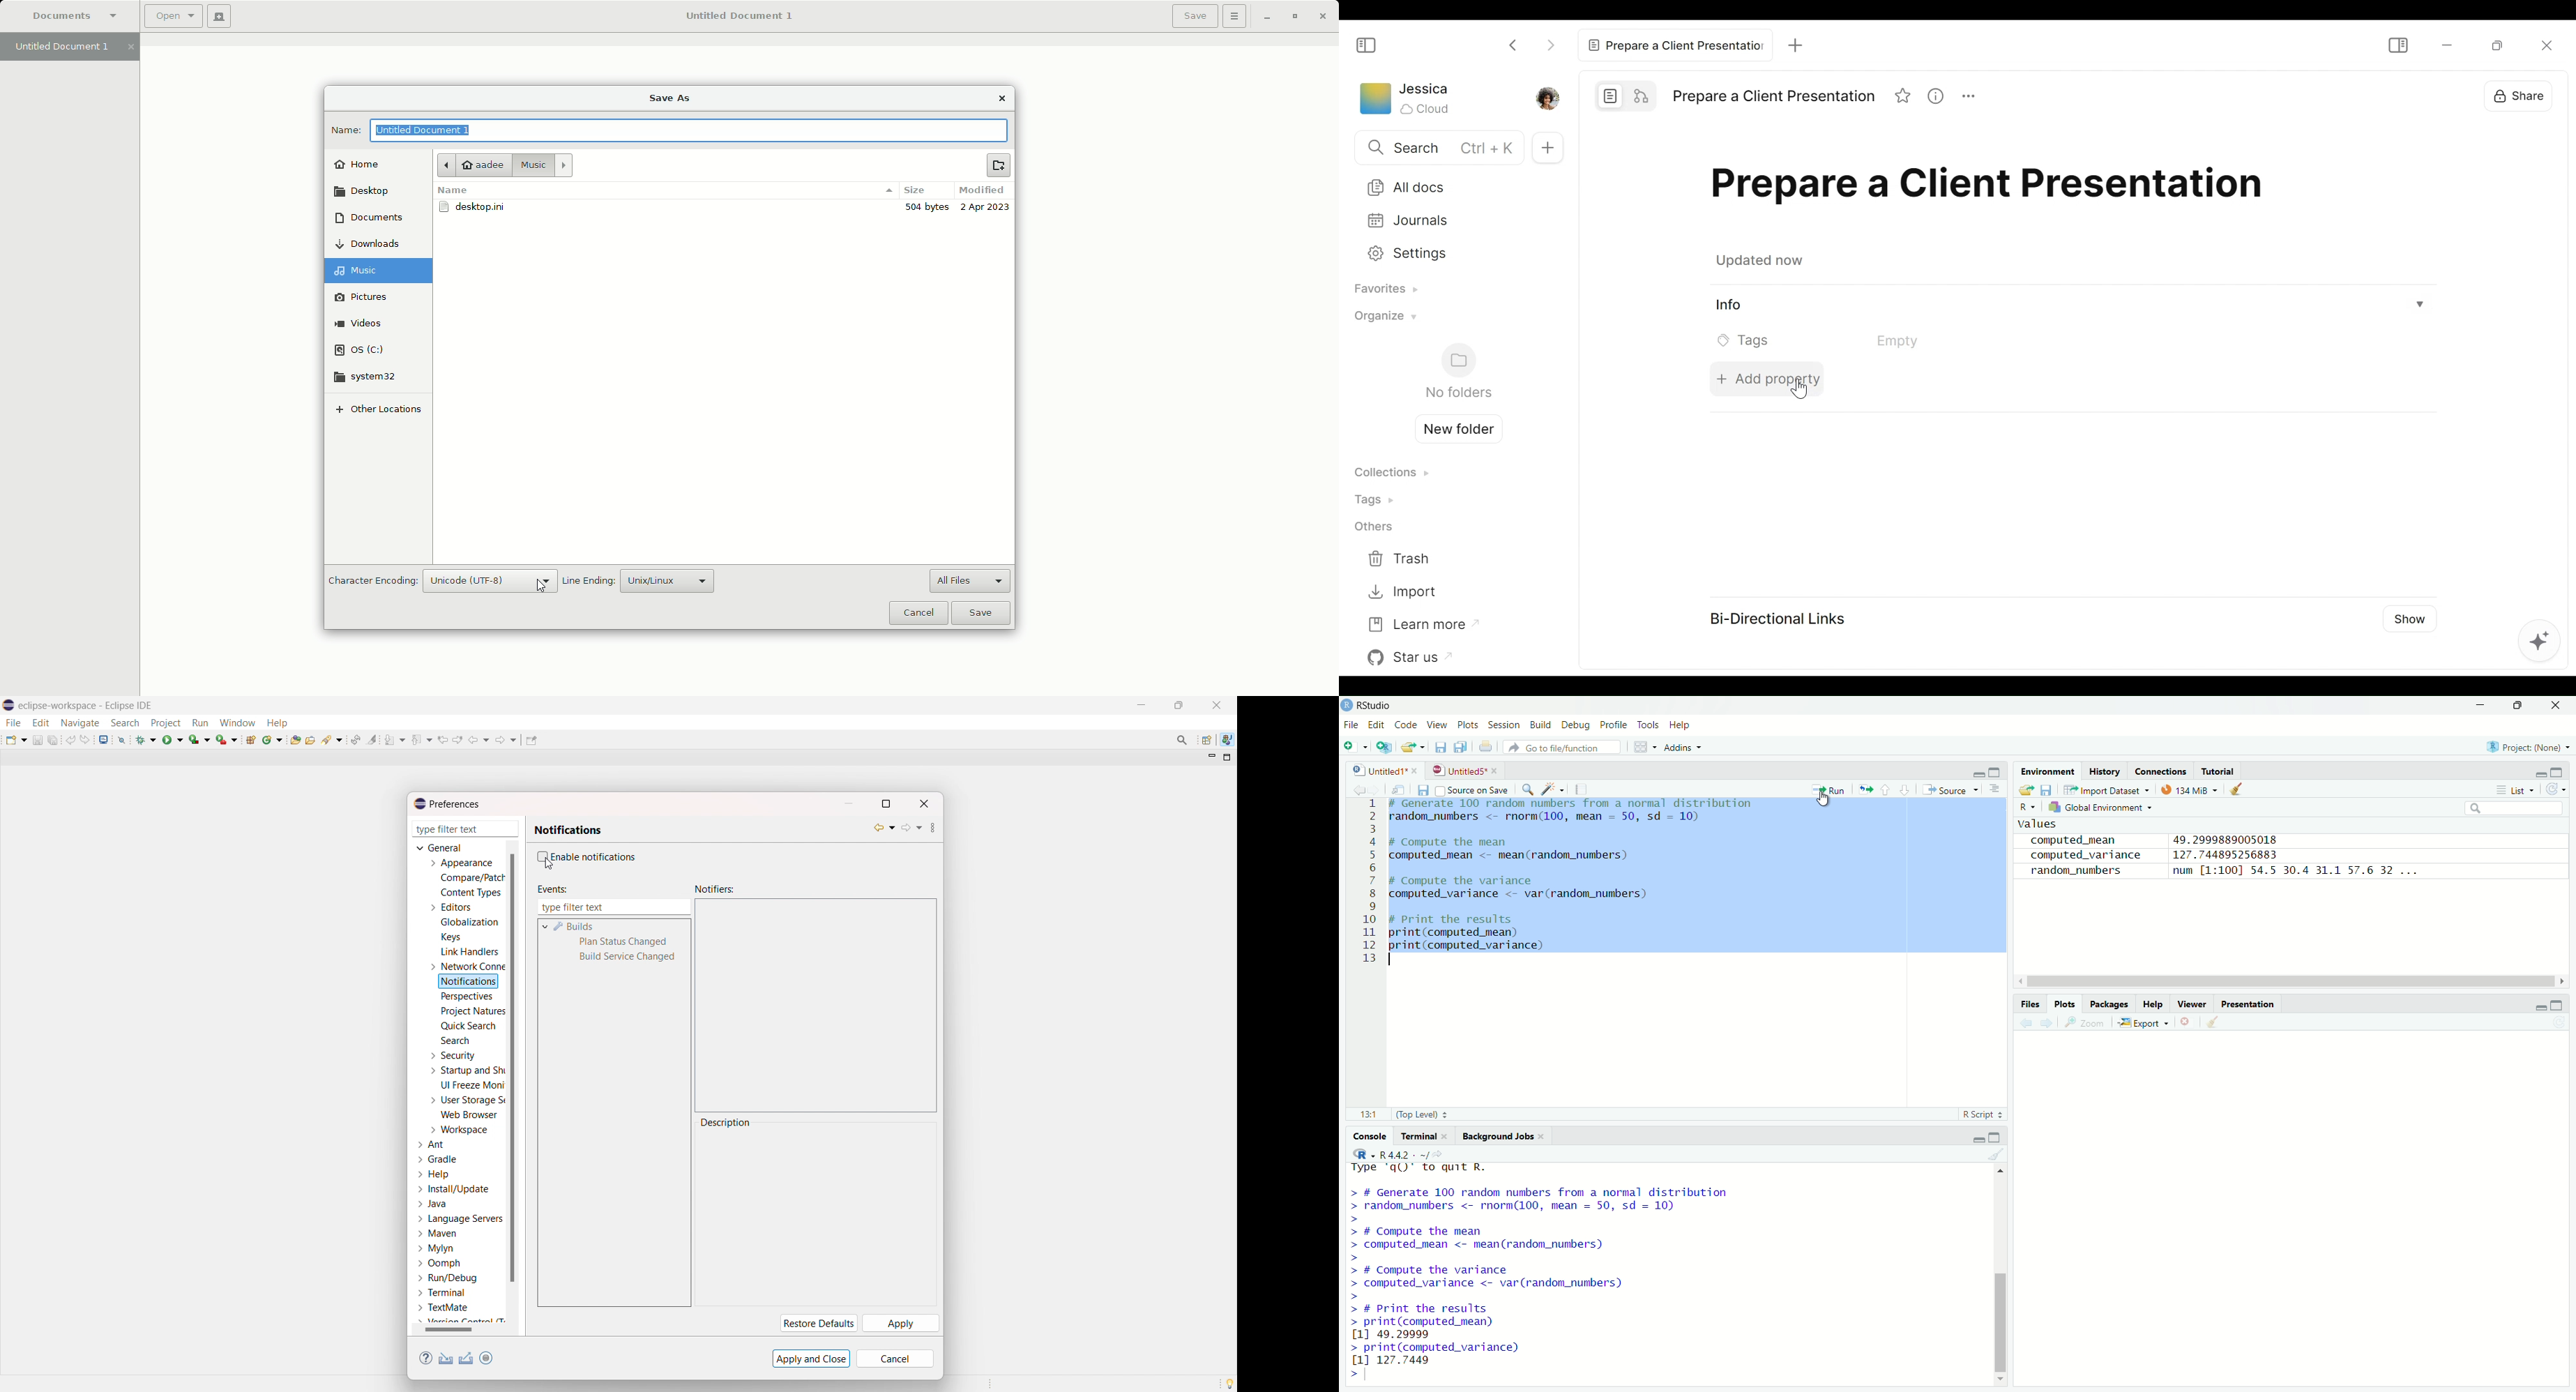 The width and height of the screenshot is (2576, 1400). Describe the element at coordinates (1402, 559) in the screenshot. I see `Trash` at that location.